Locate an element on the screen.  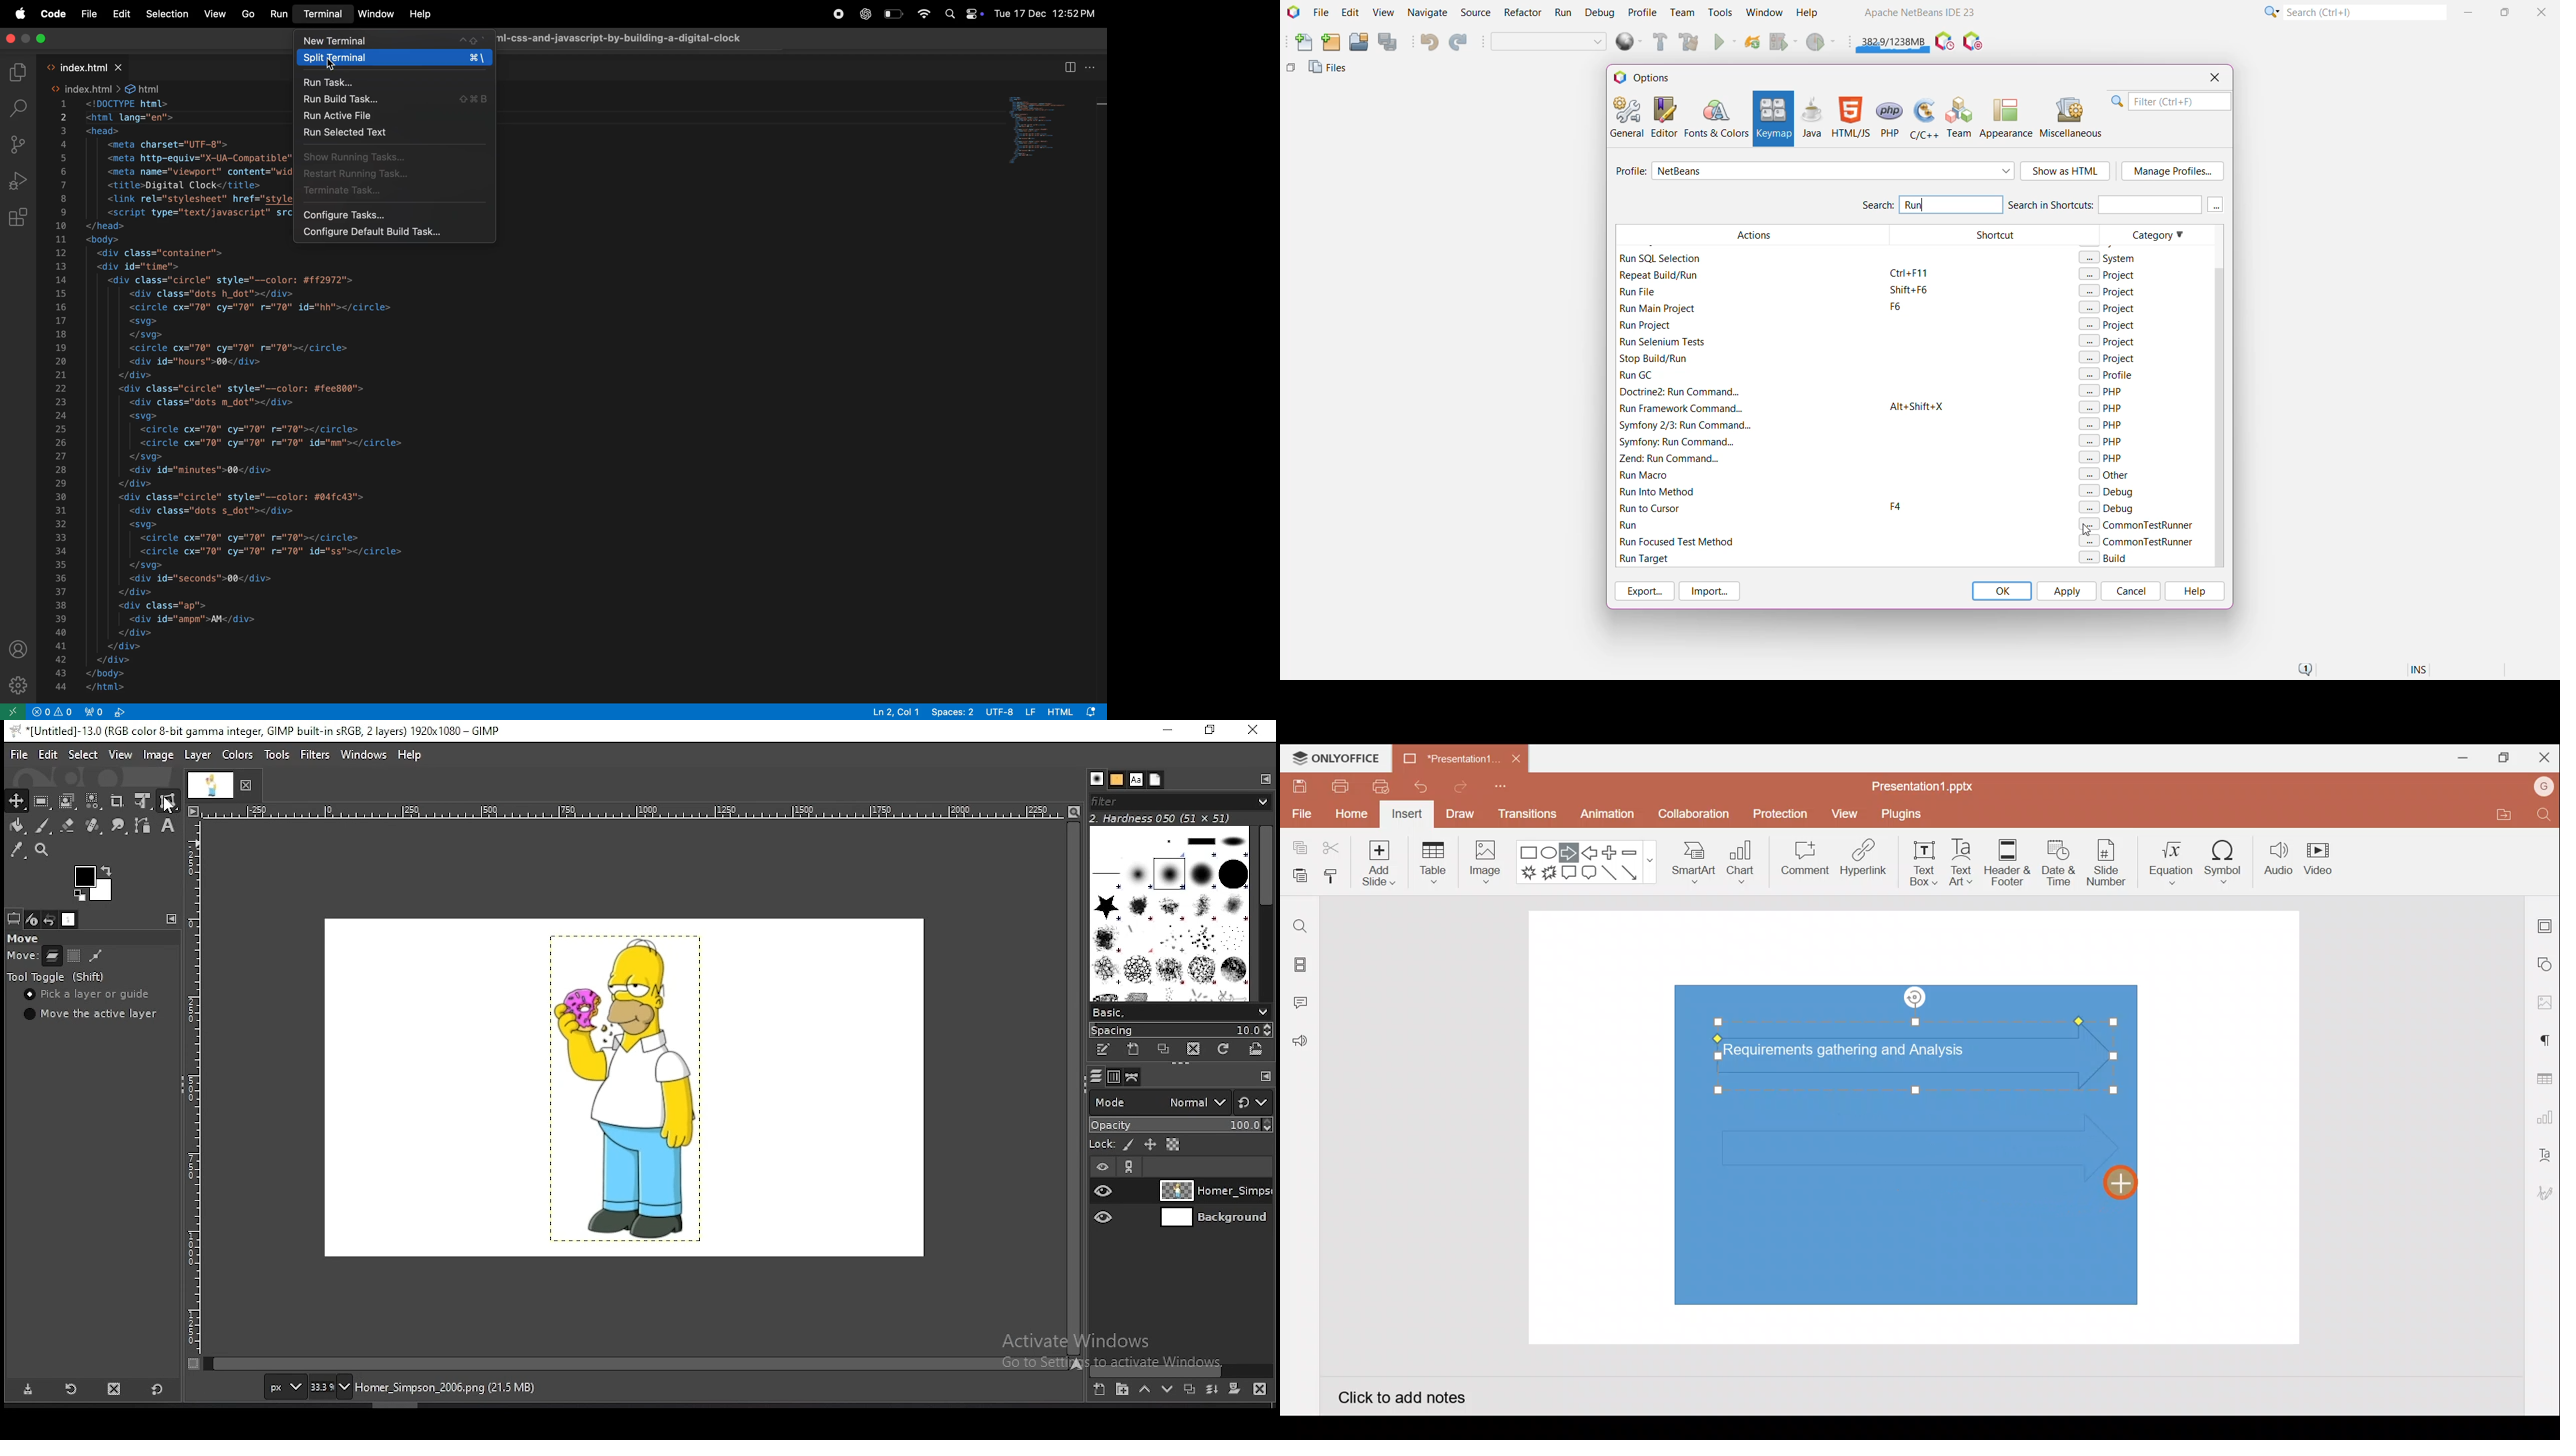
Comments is located at coordinates (1303, 1004).